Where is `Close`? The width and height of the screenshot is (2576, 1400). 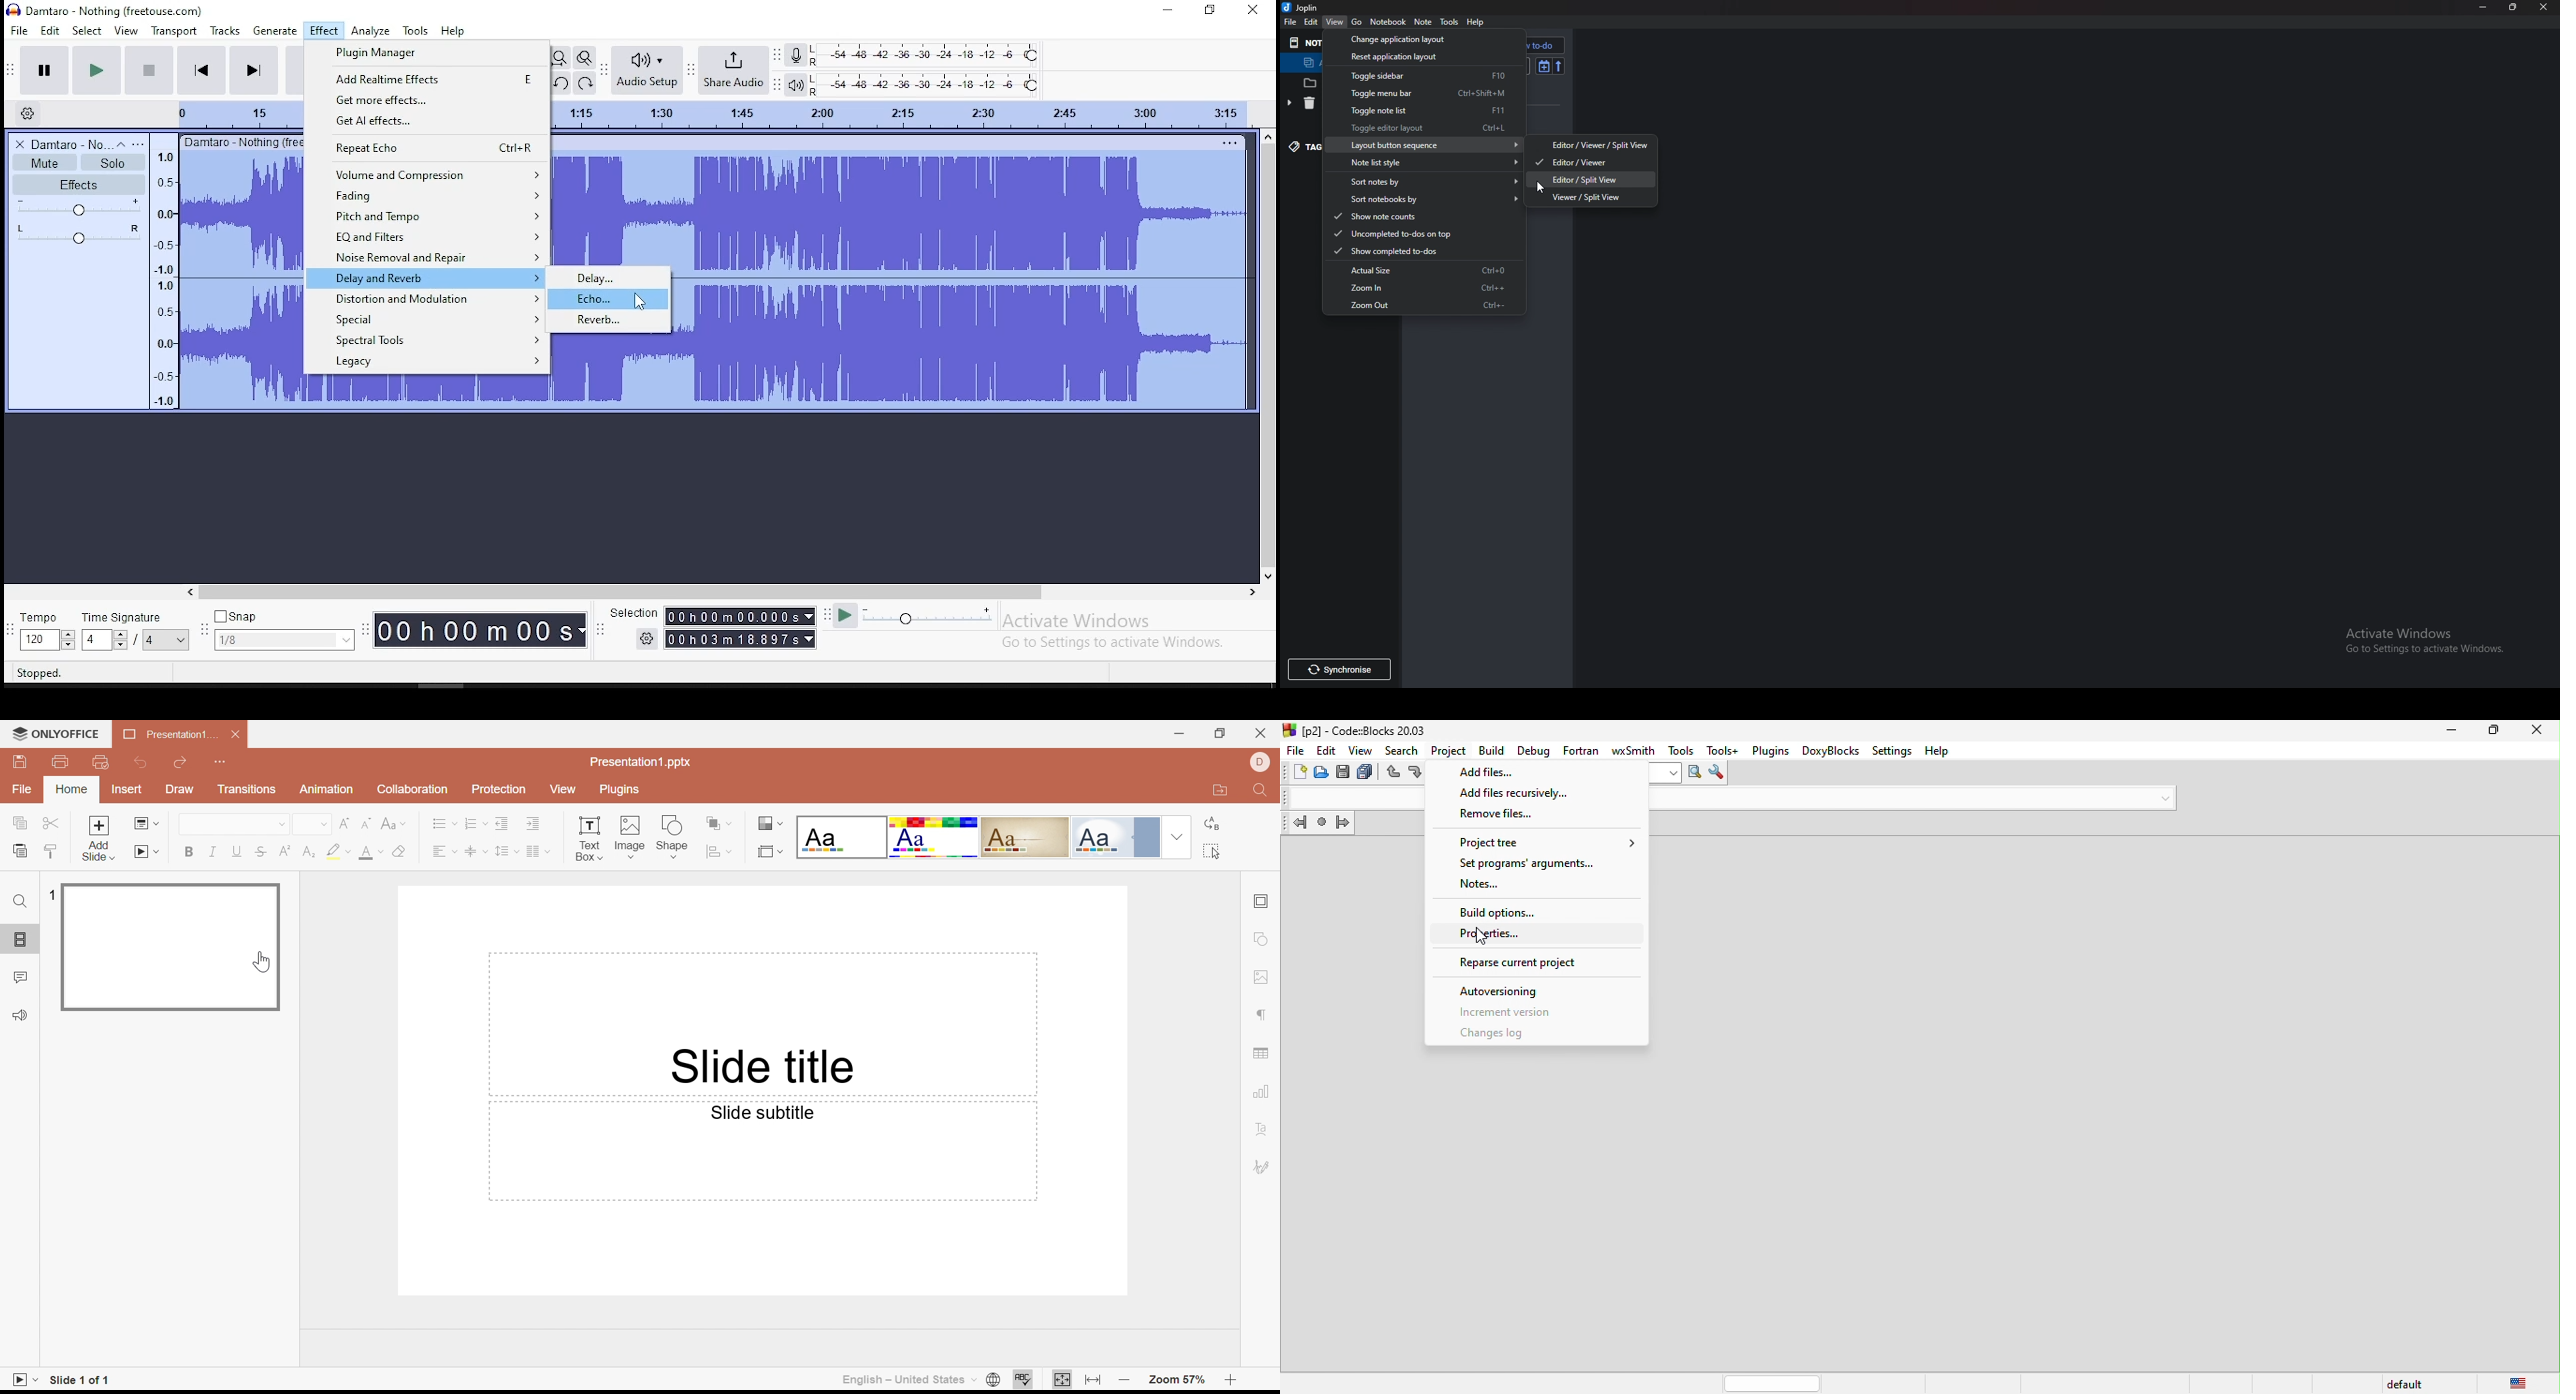 Close is located at coordinates (236, 735).